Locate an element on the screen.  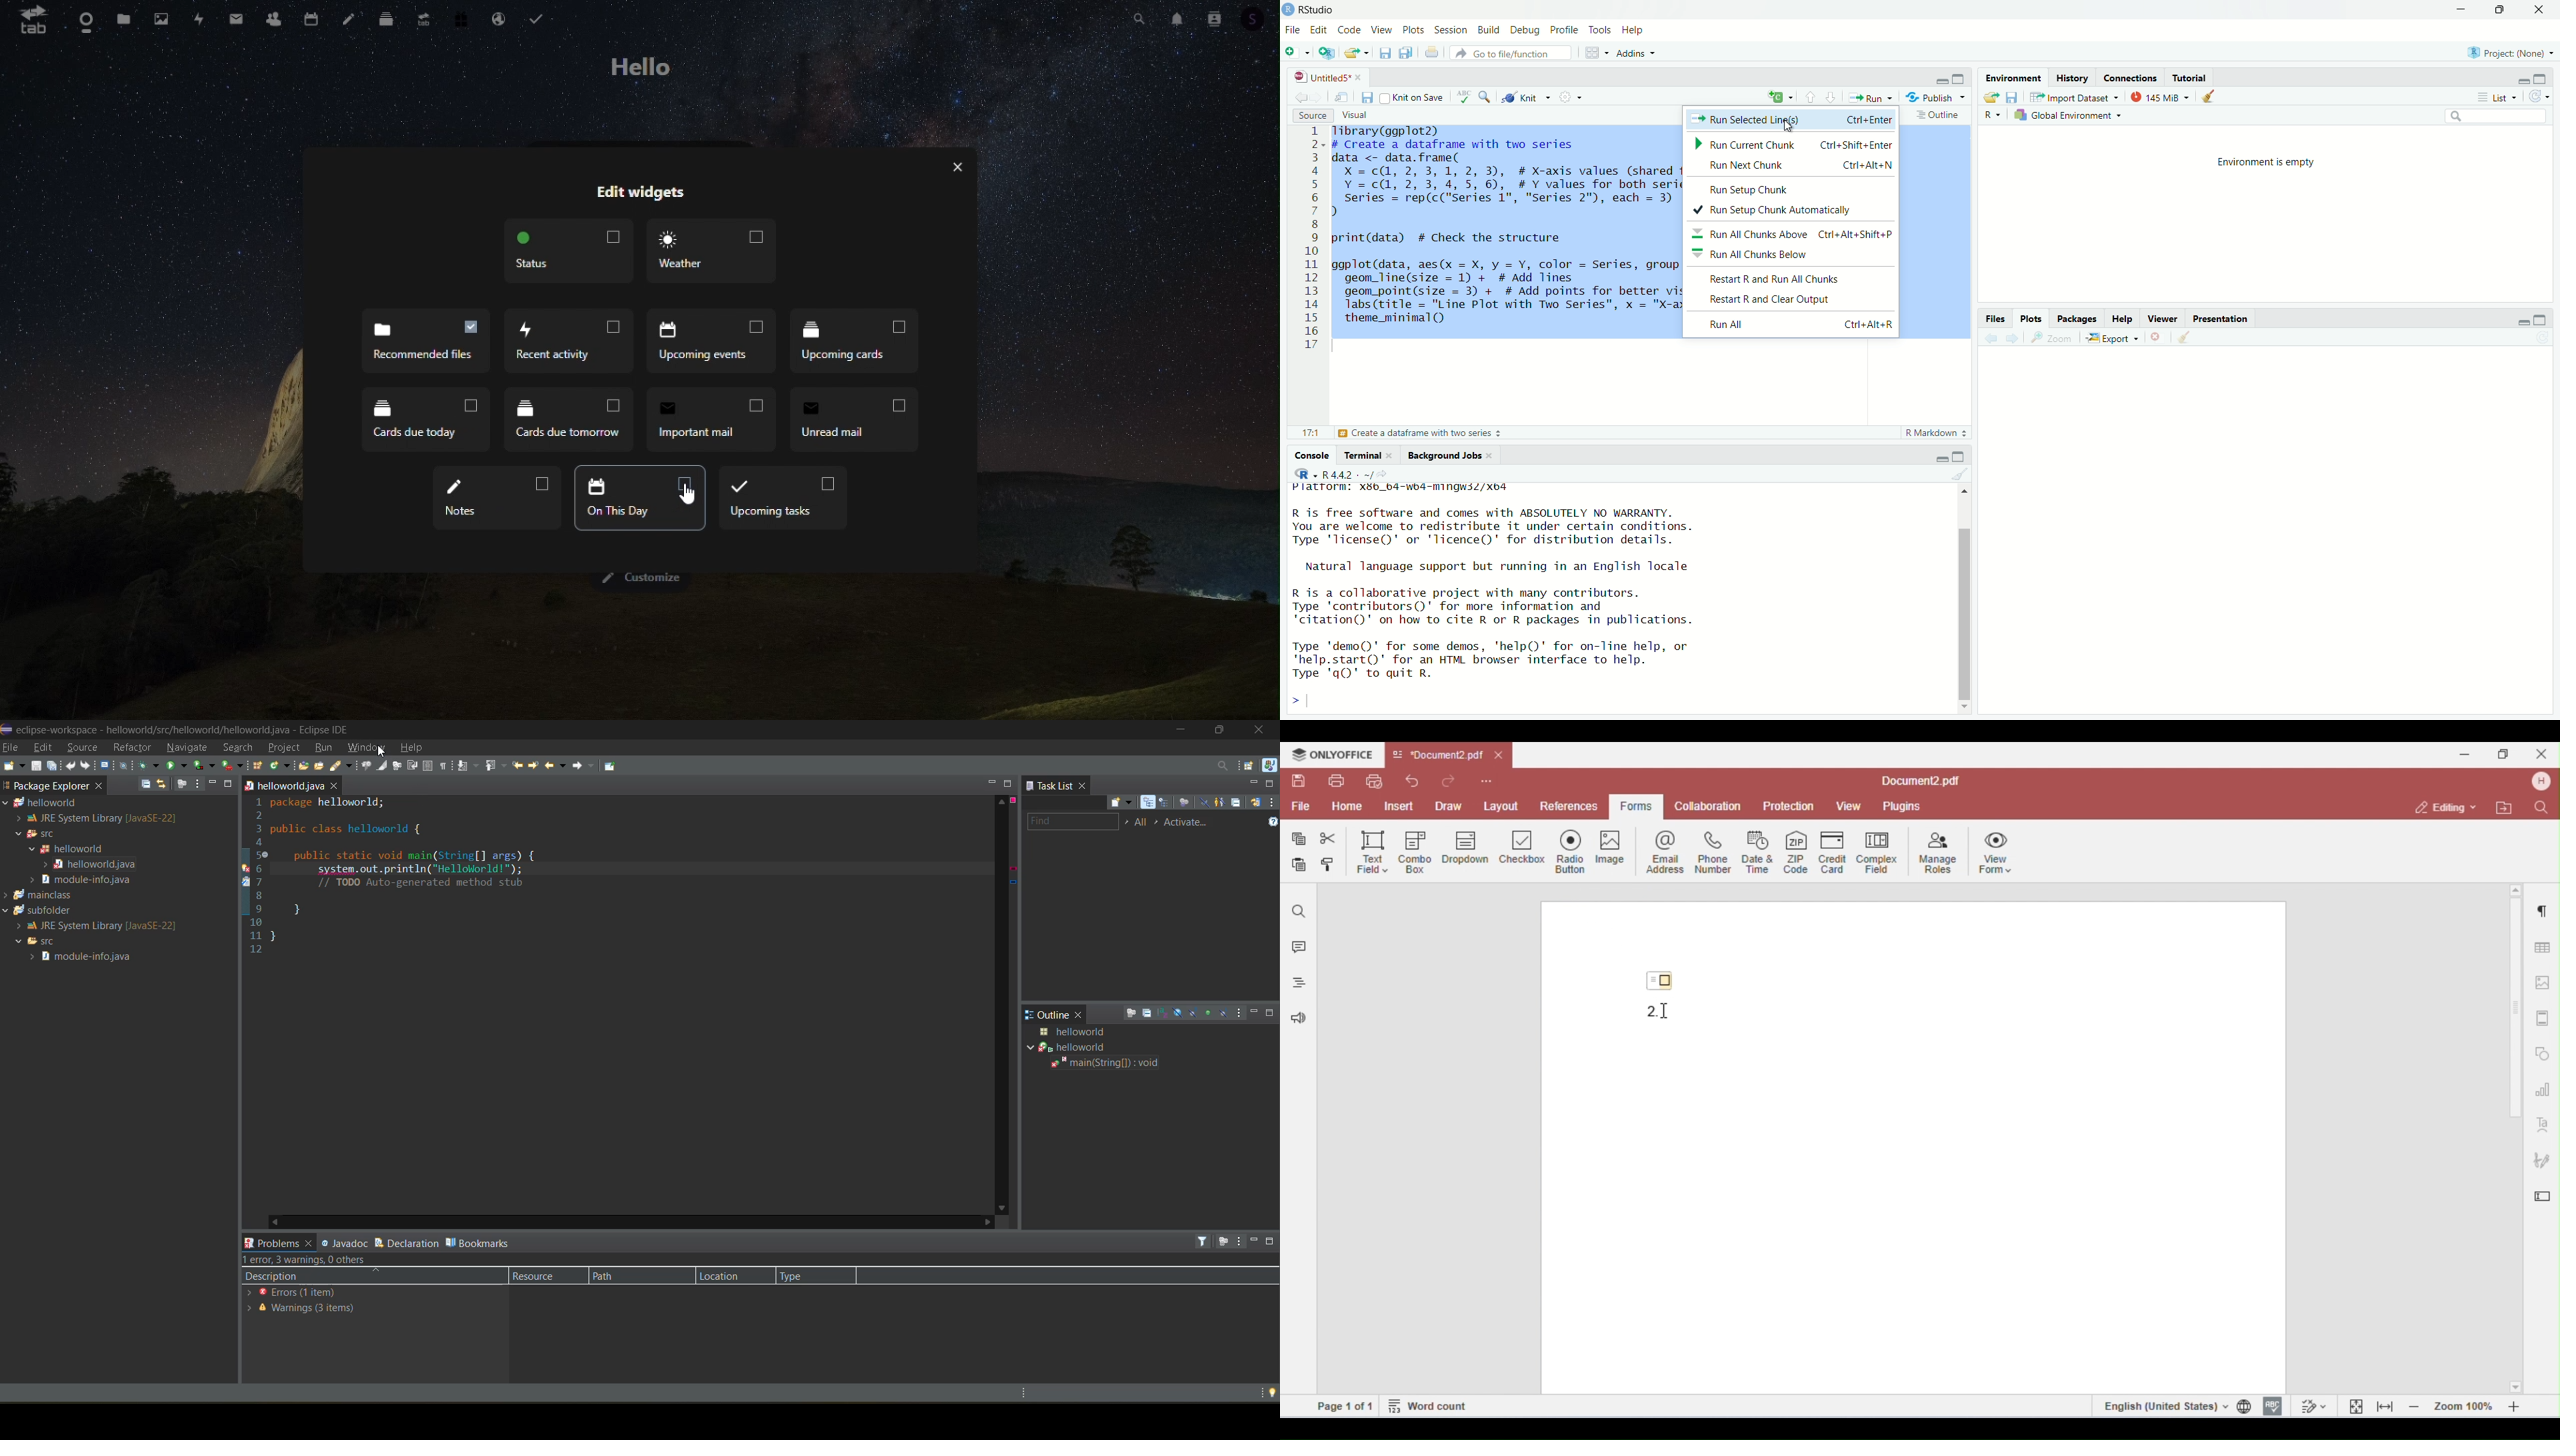
toggle breadcrumb is located at coordinates (367, 766).